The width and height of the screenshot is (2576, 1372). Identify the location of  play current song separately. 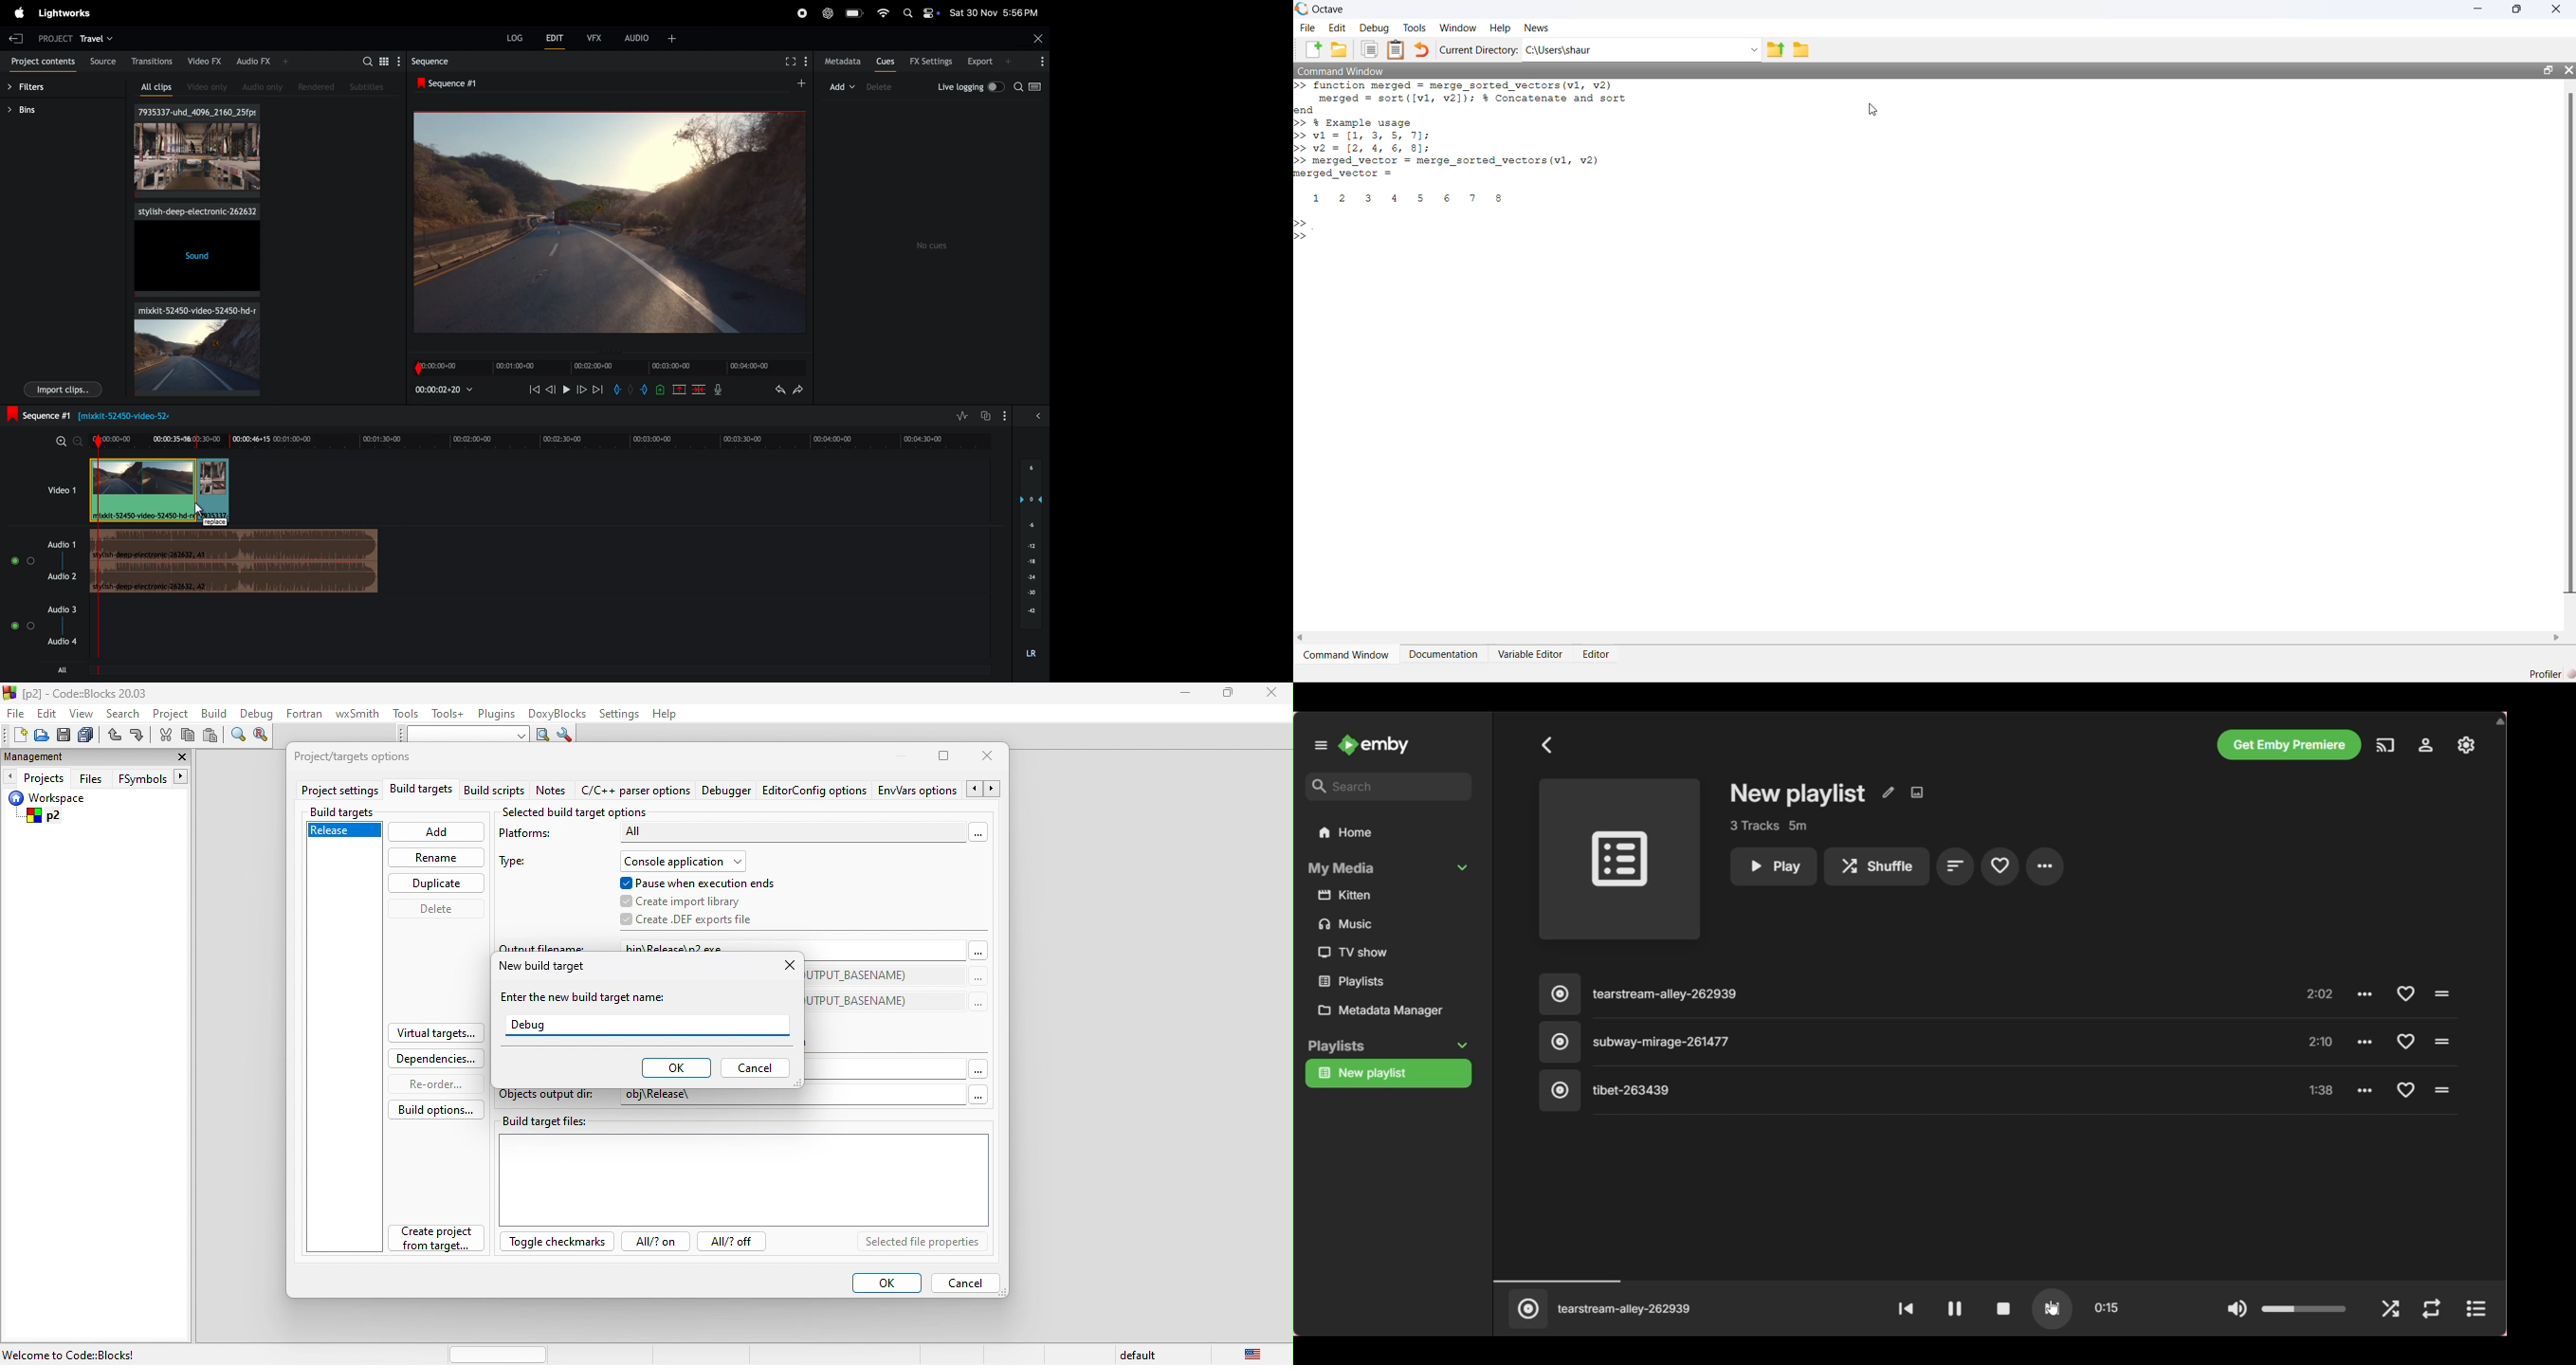
(2475, 1308).